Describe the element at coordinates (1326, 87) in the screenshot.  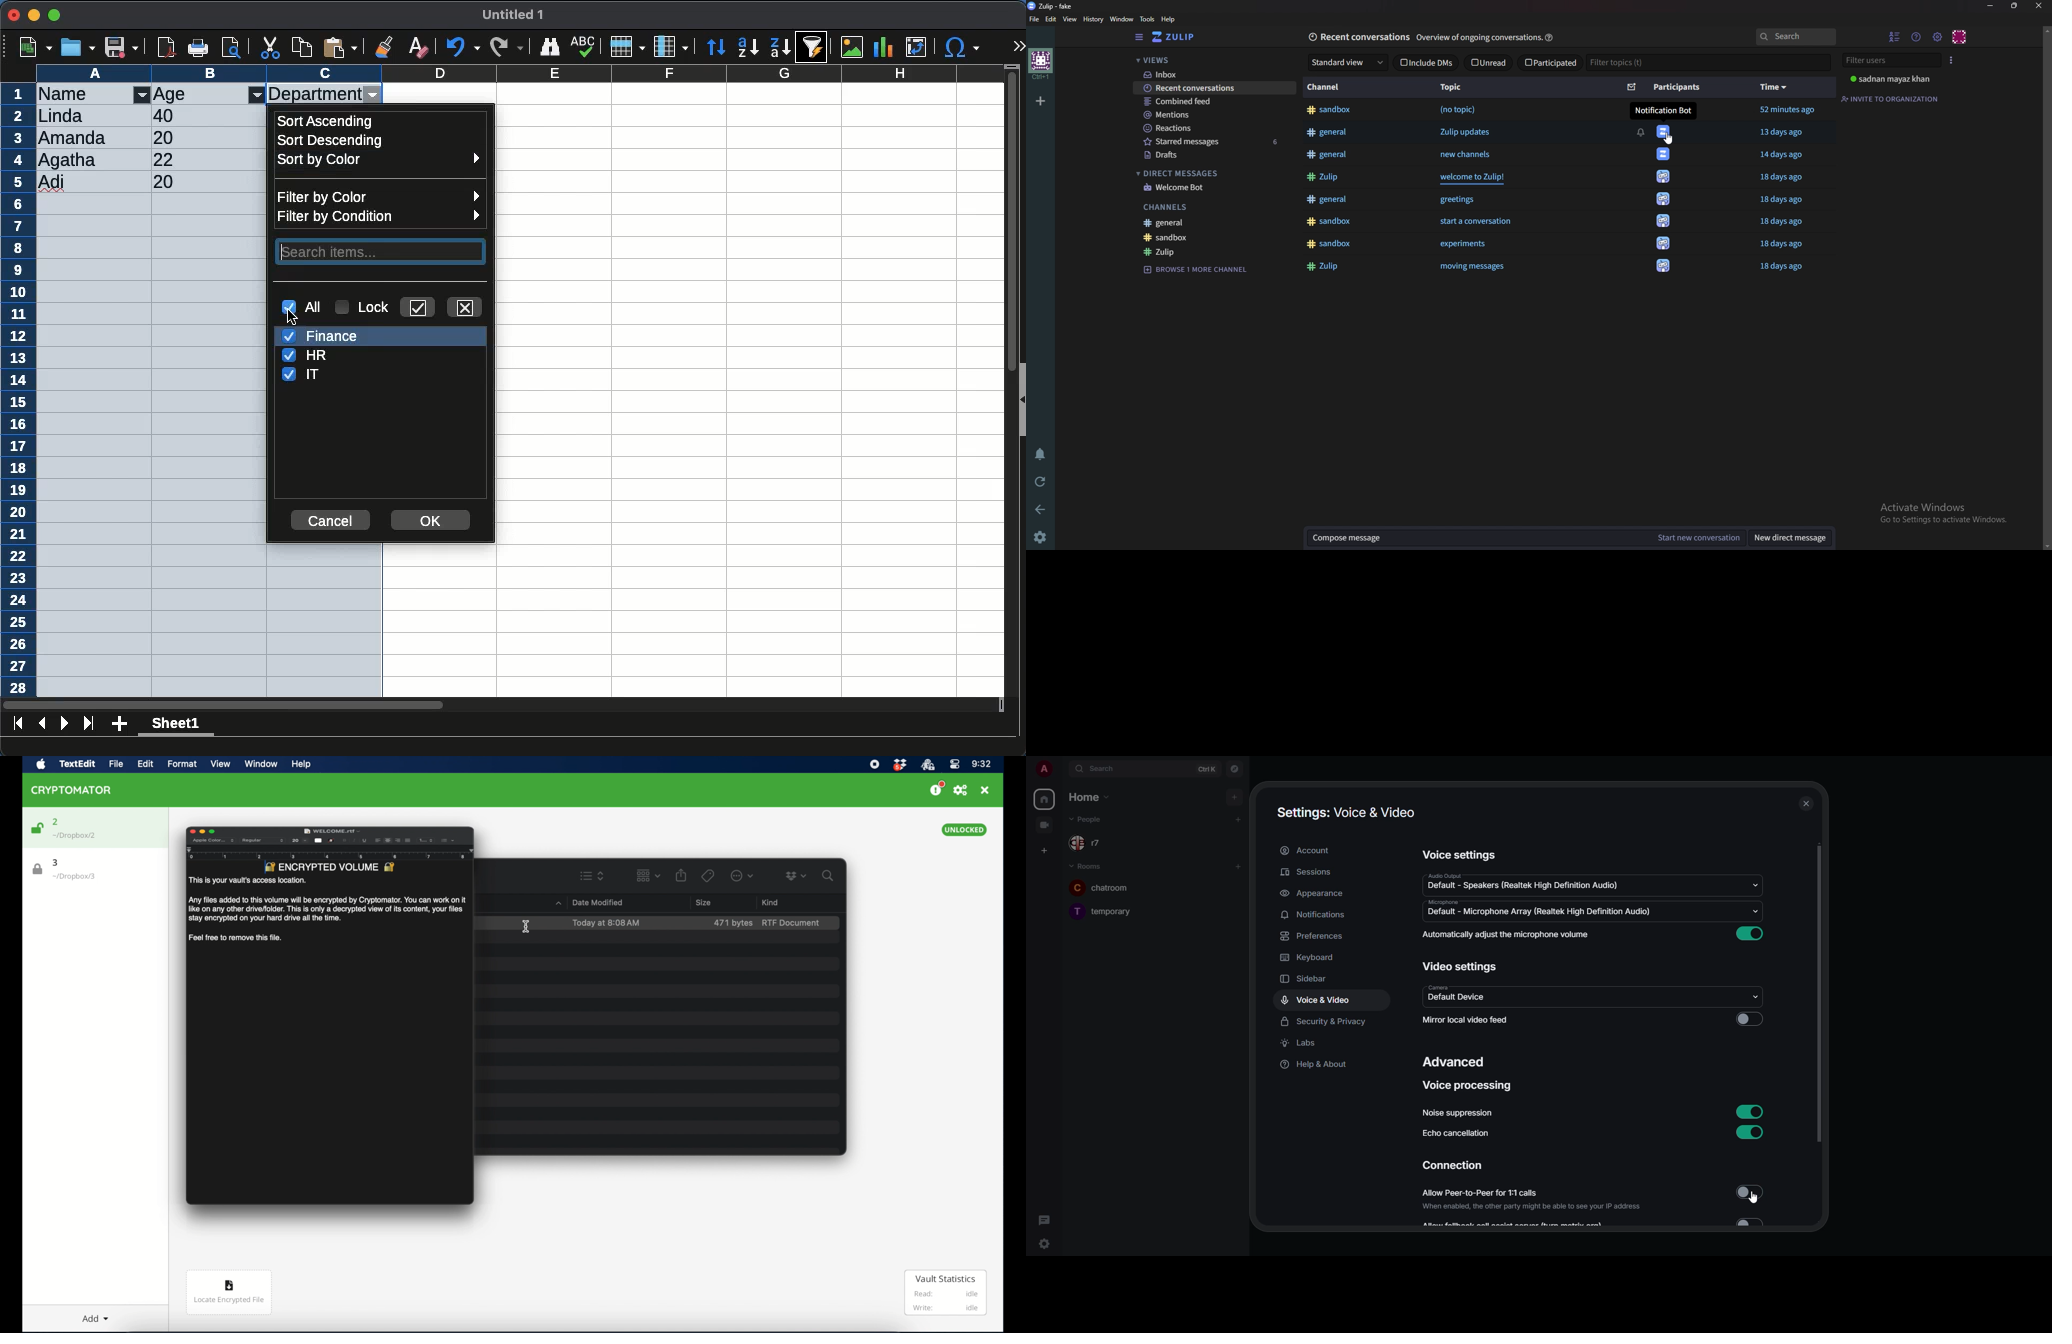
I see `Channel` at that location.